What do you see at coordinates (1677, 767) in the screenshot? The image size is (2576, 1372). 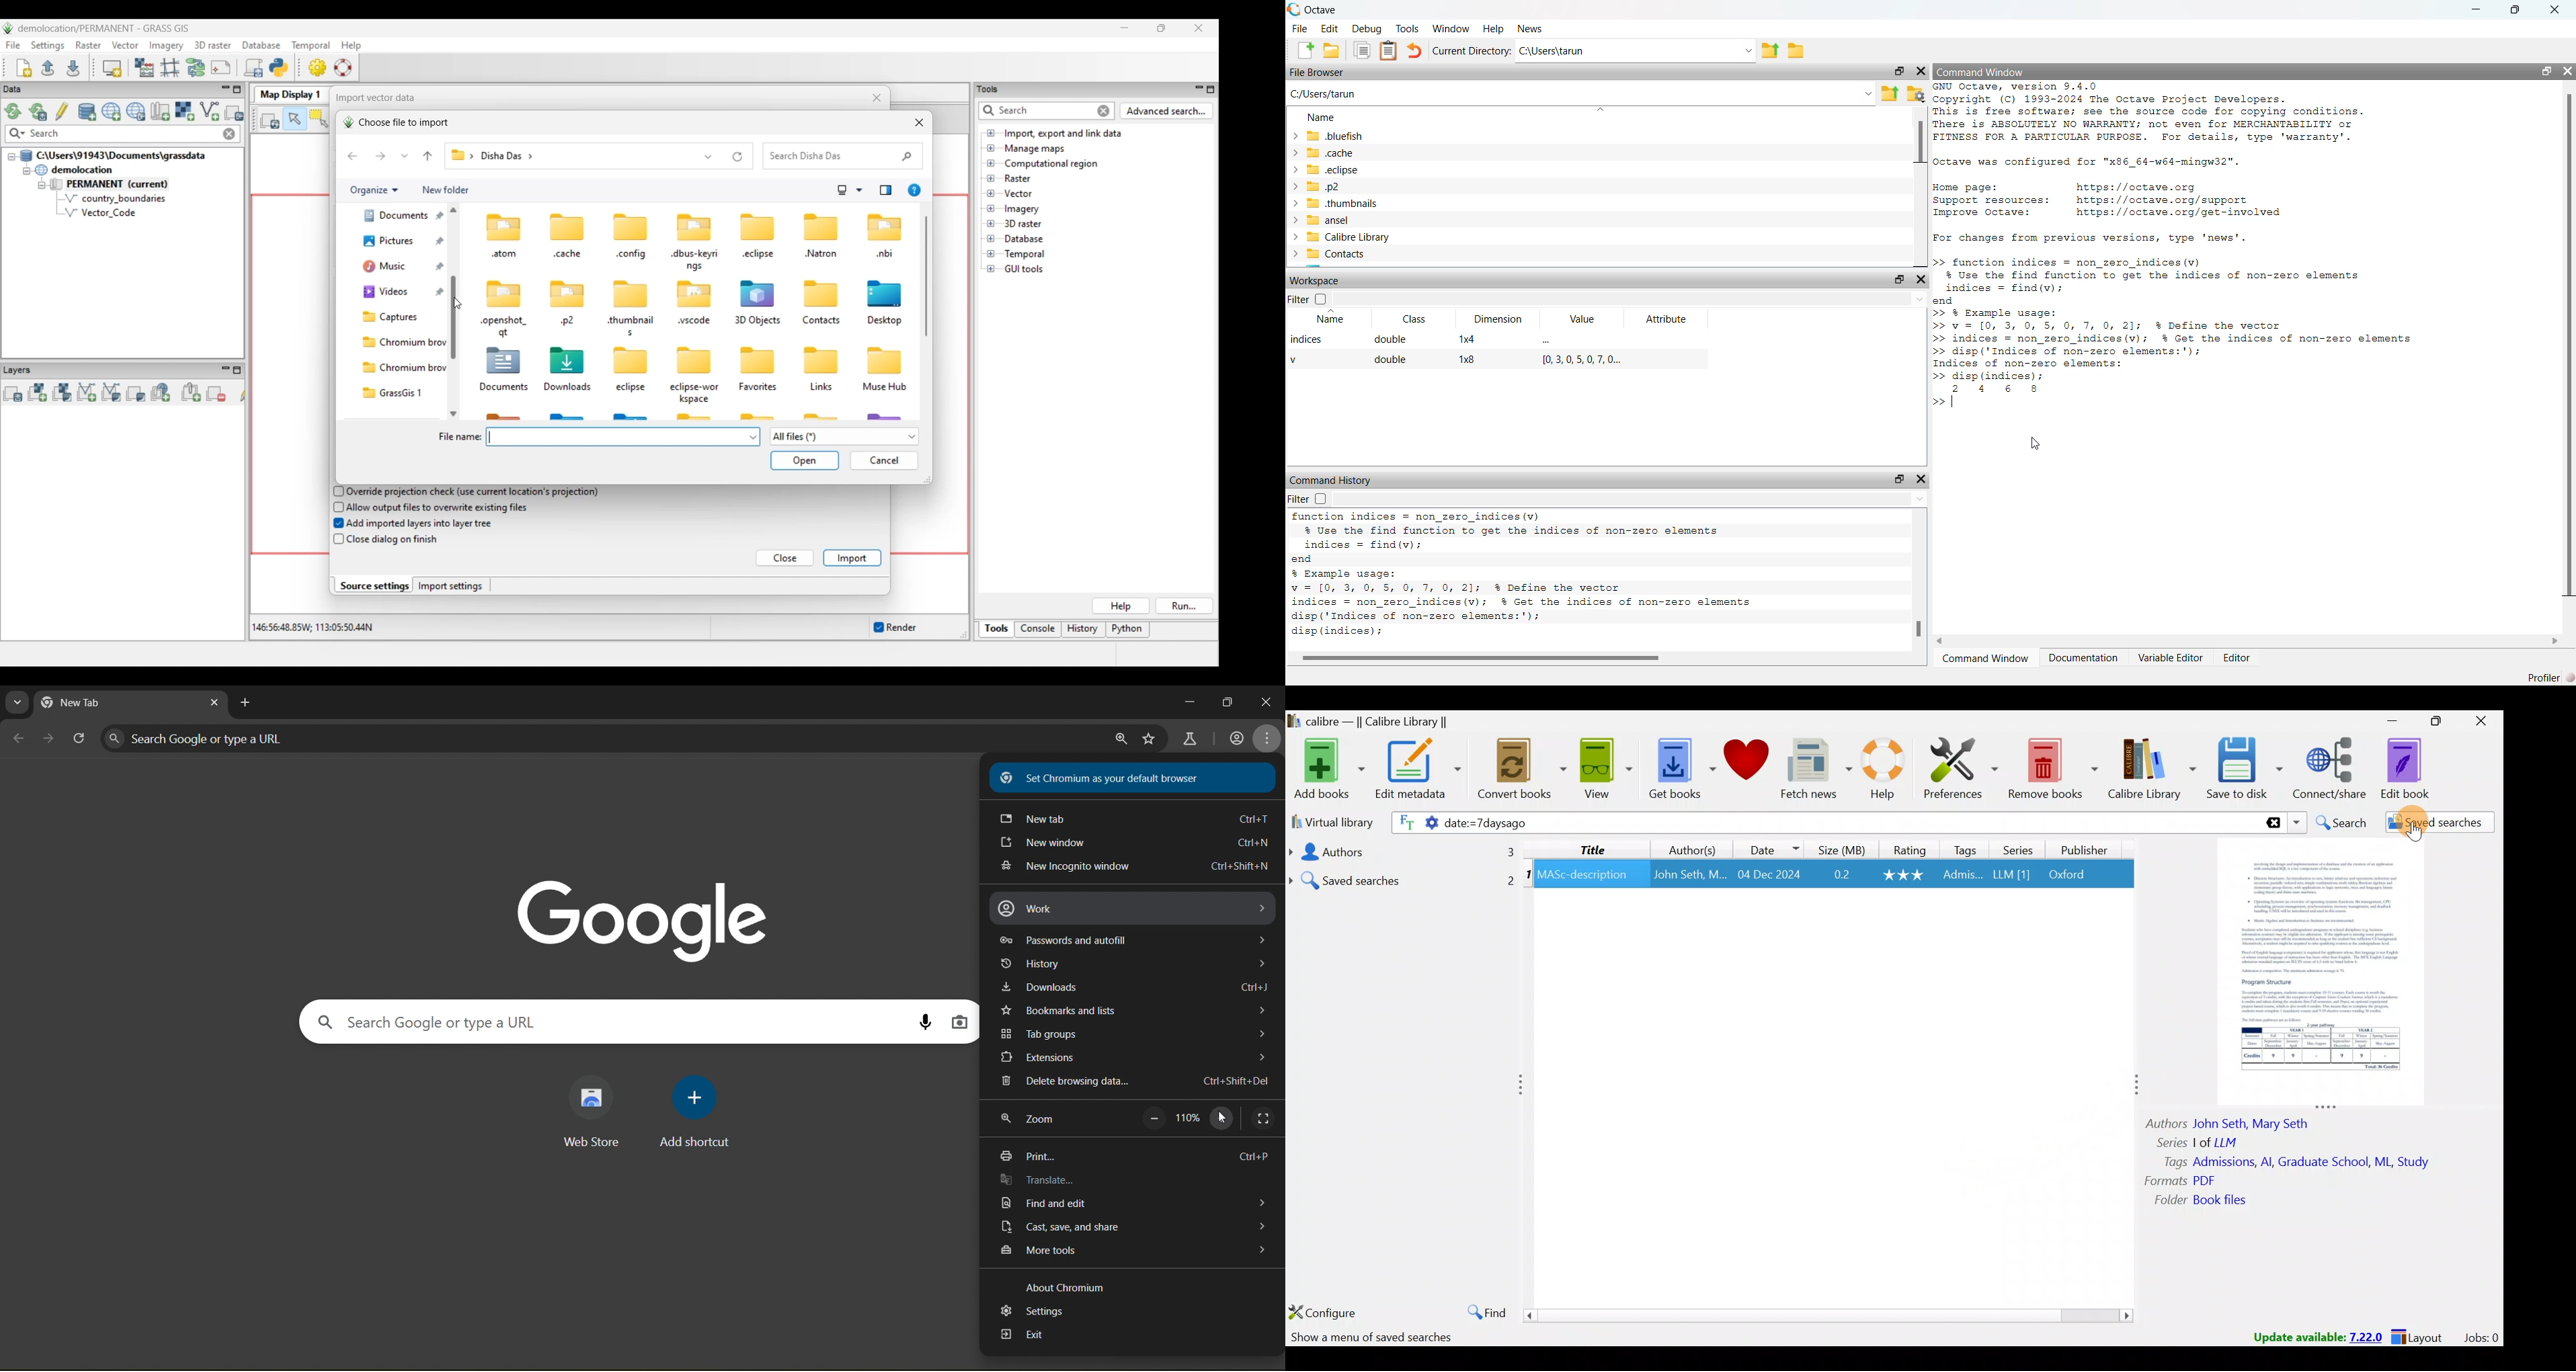 I see `Get books` at bounding box center [1677, 767].